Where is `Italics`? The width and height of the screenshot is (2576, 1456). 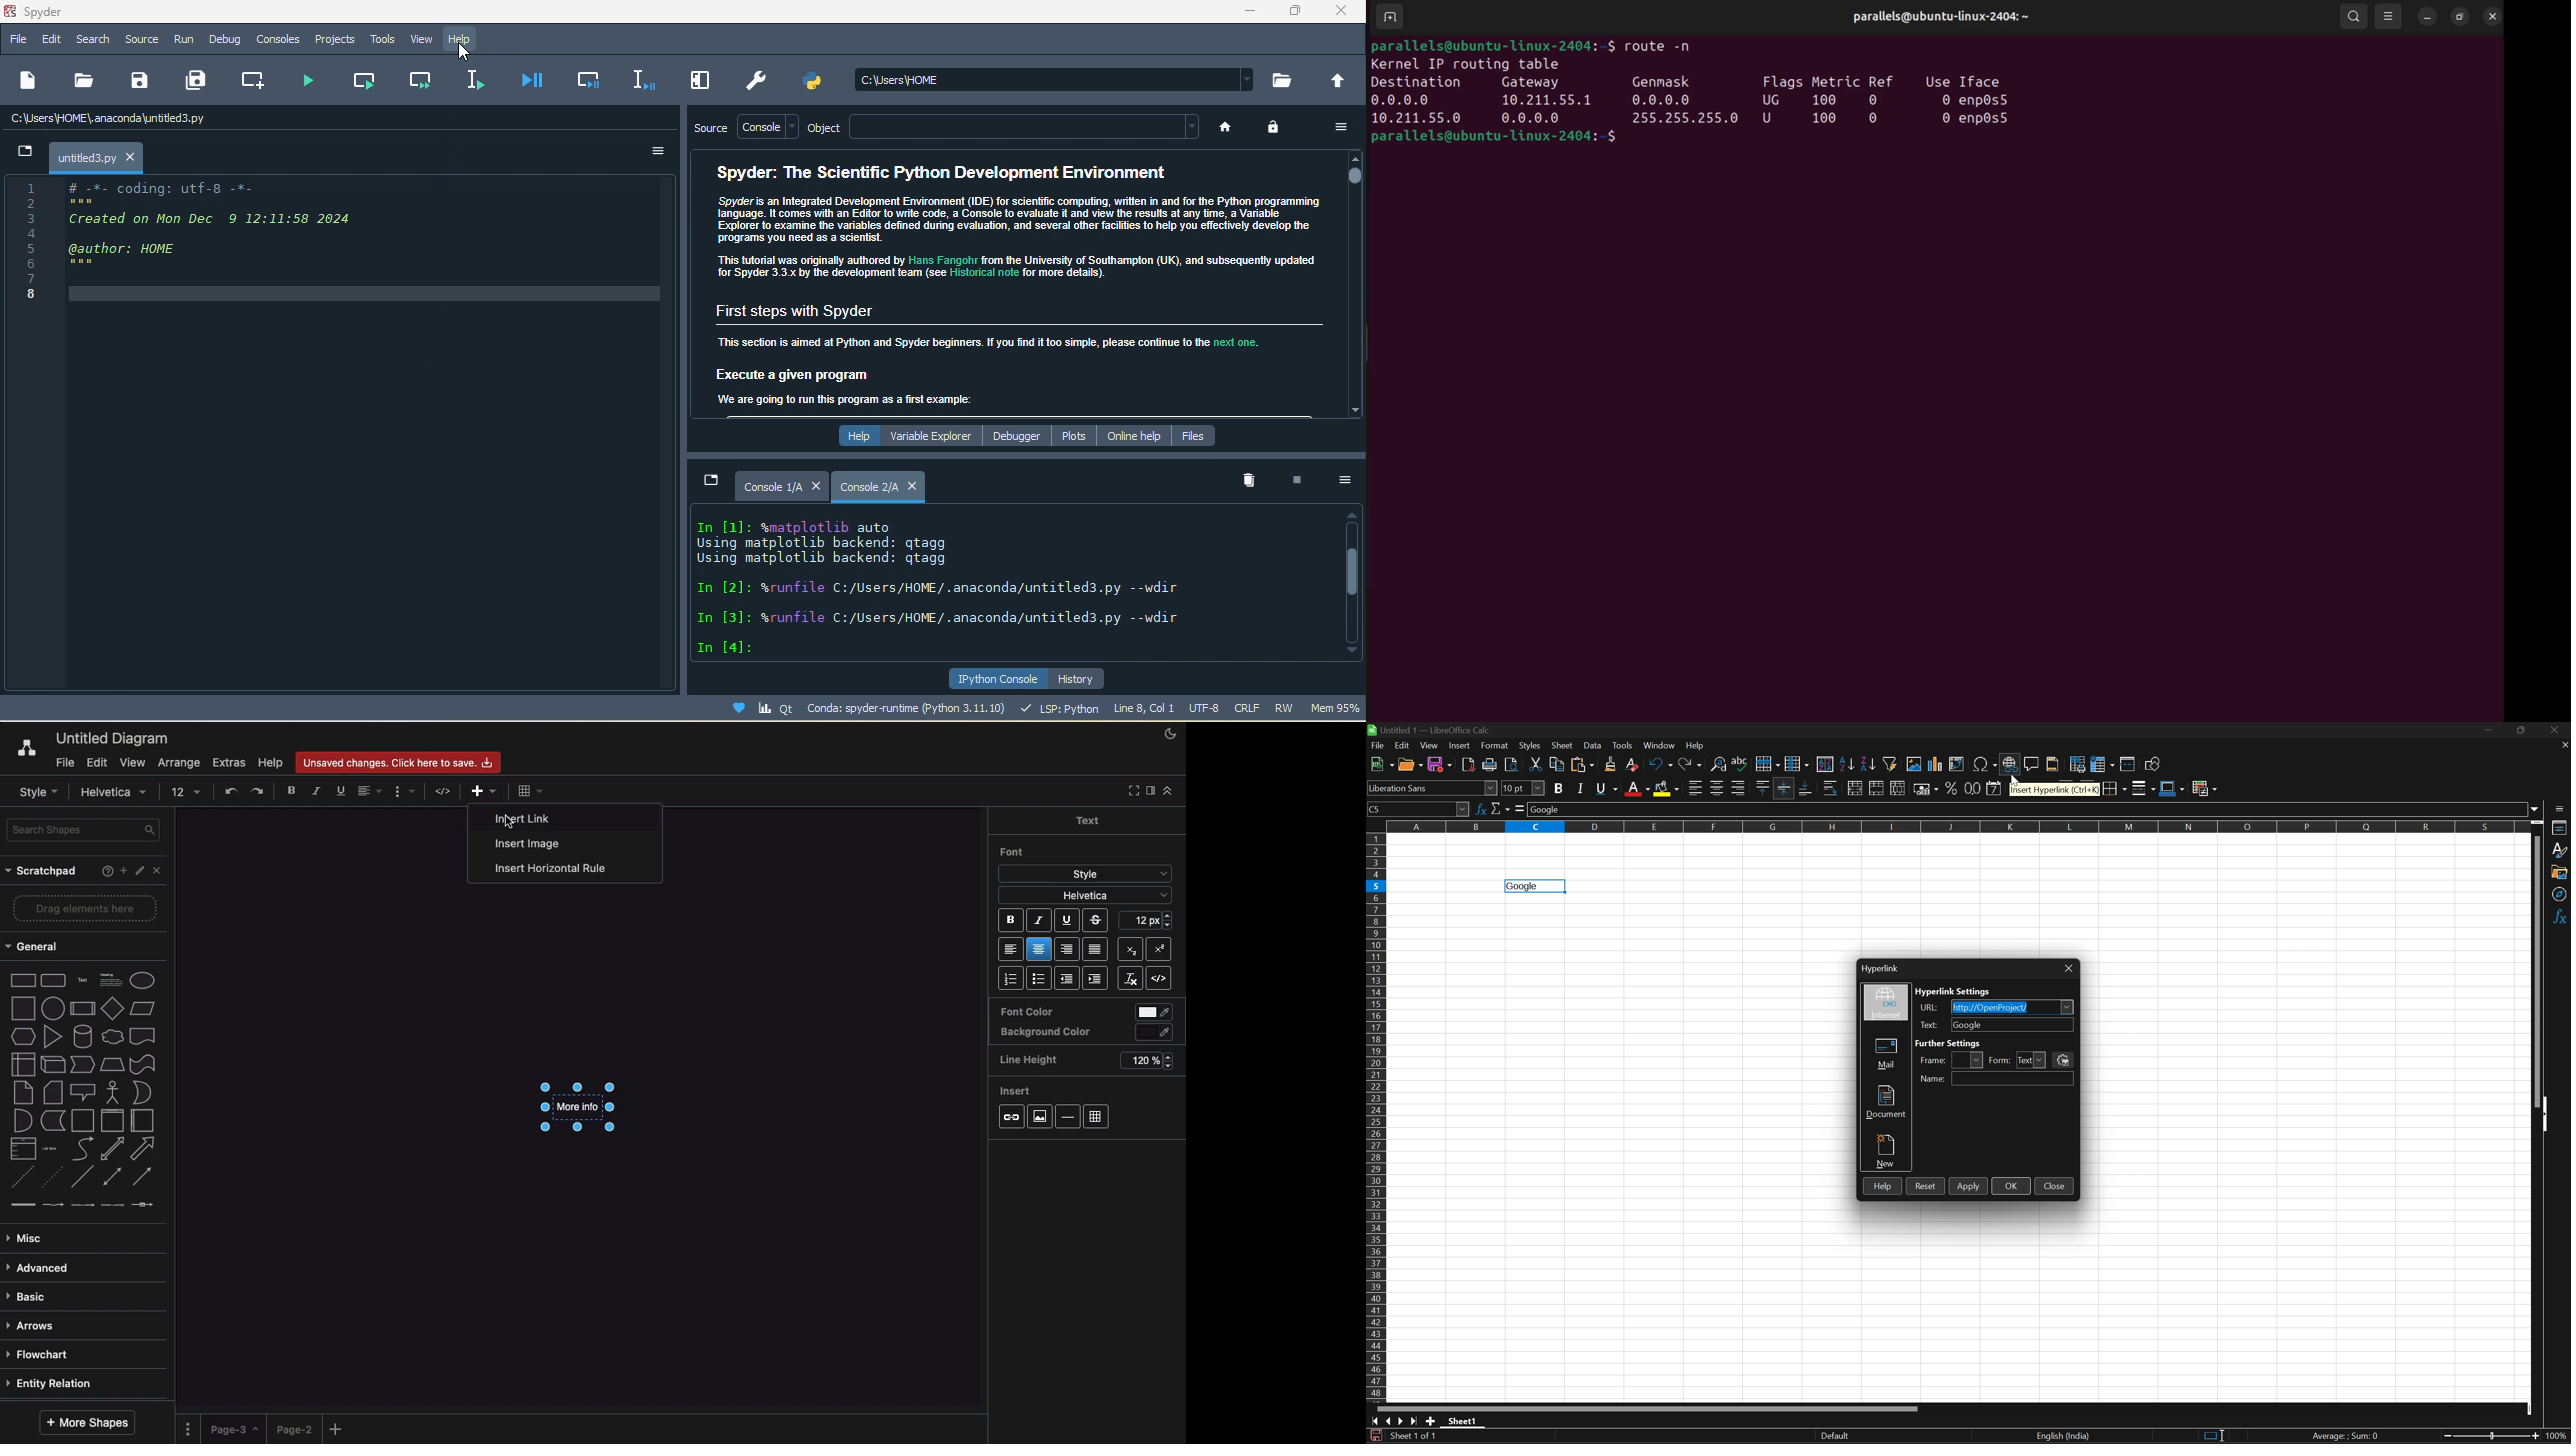 Italics is located at coordinates (317, 790).